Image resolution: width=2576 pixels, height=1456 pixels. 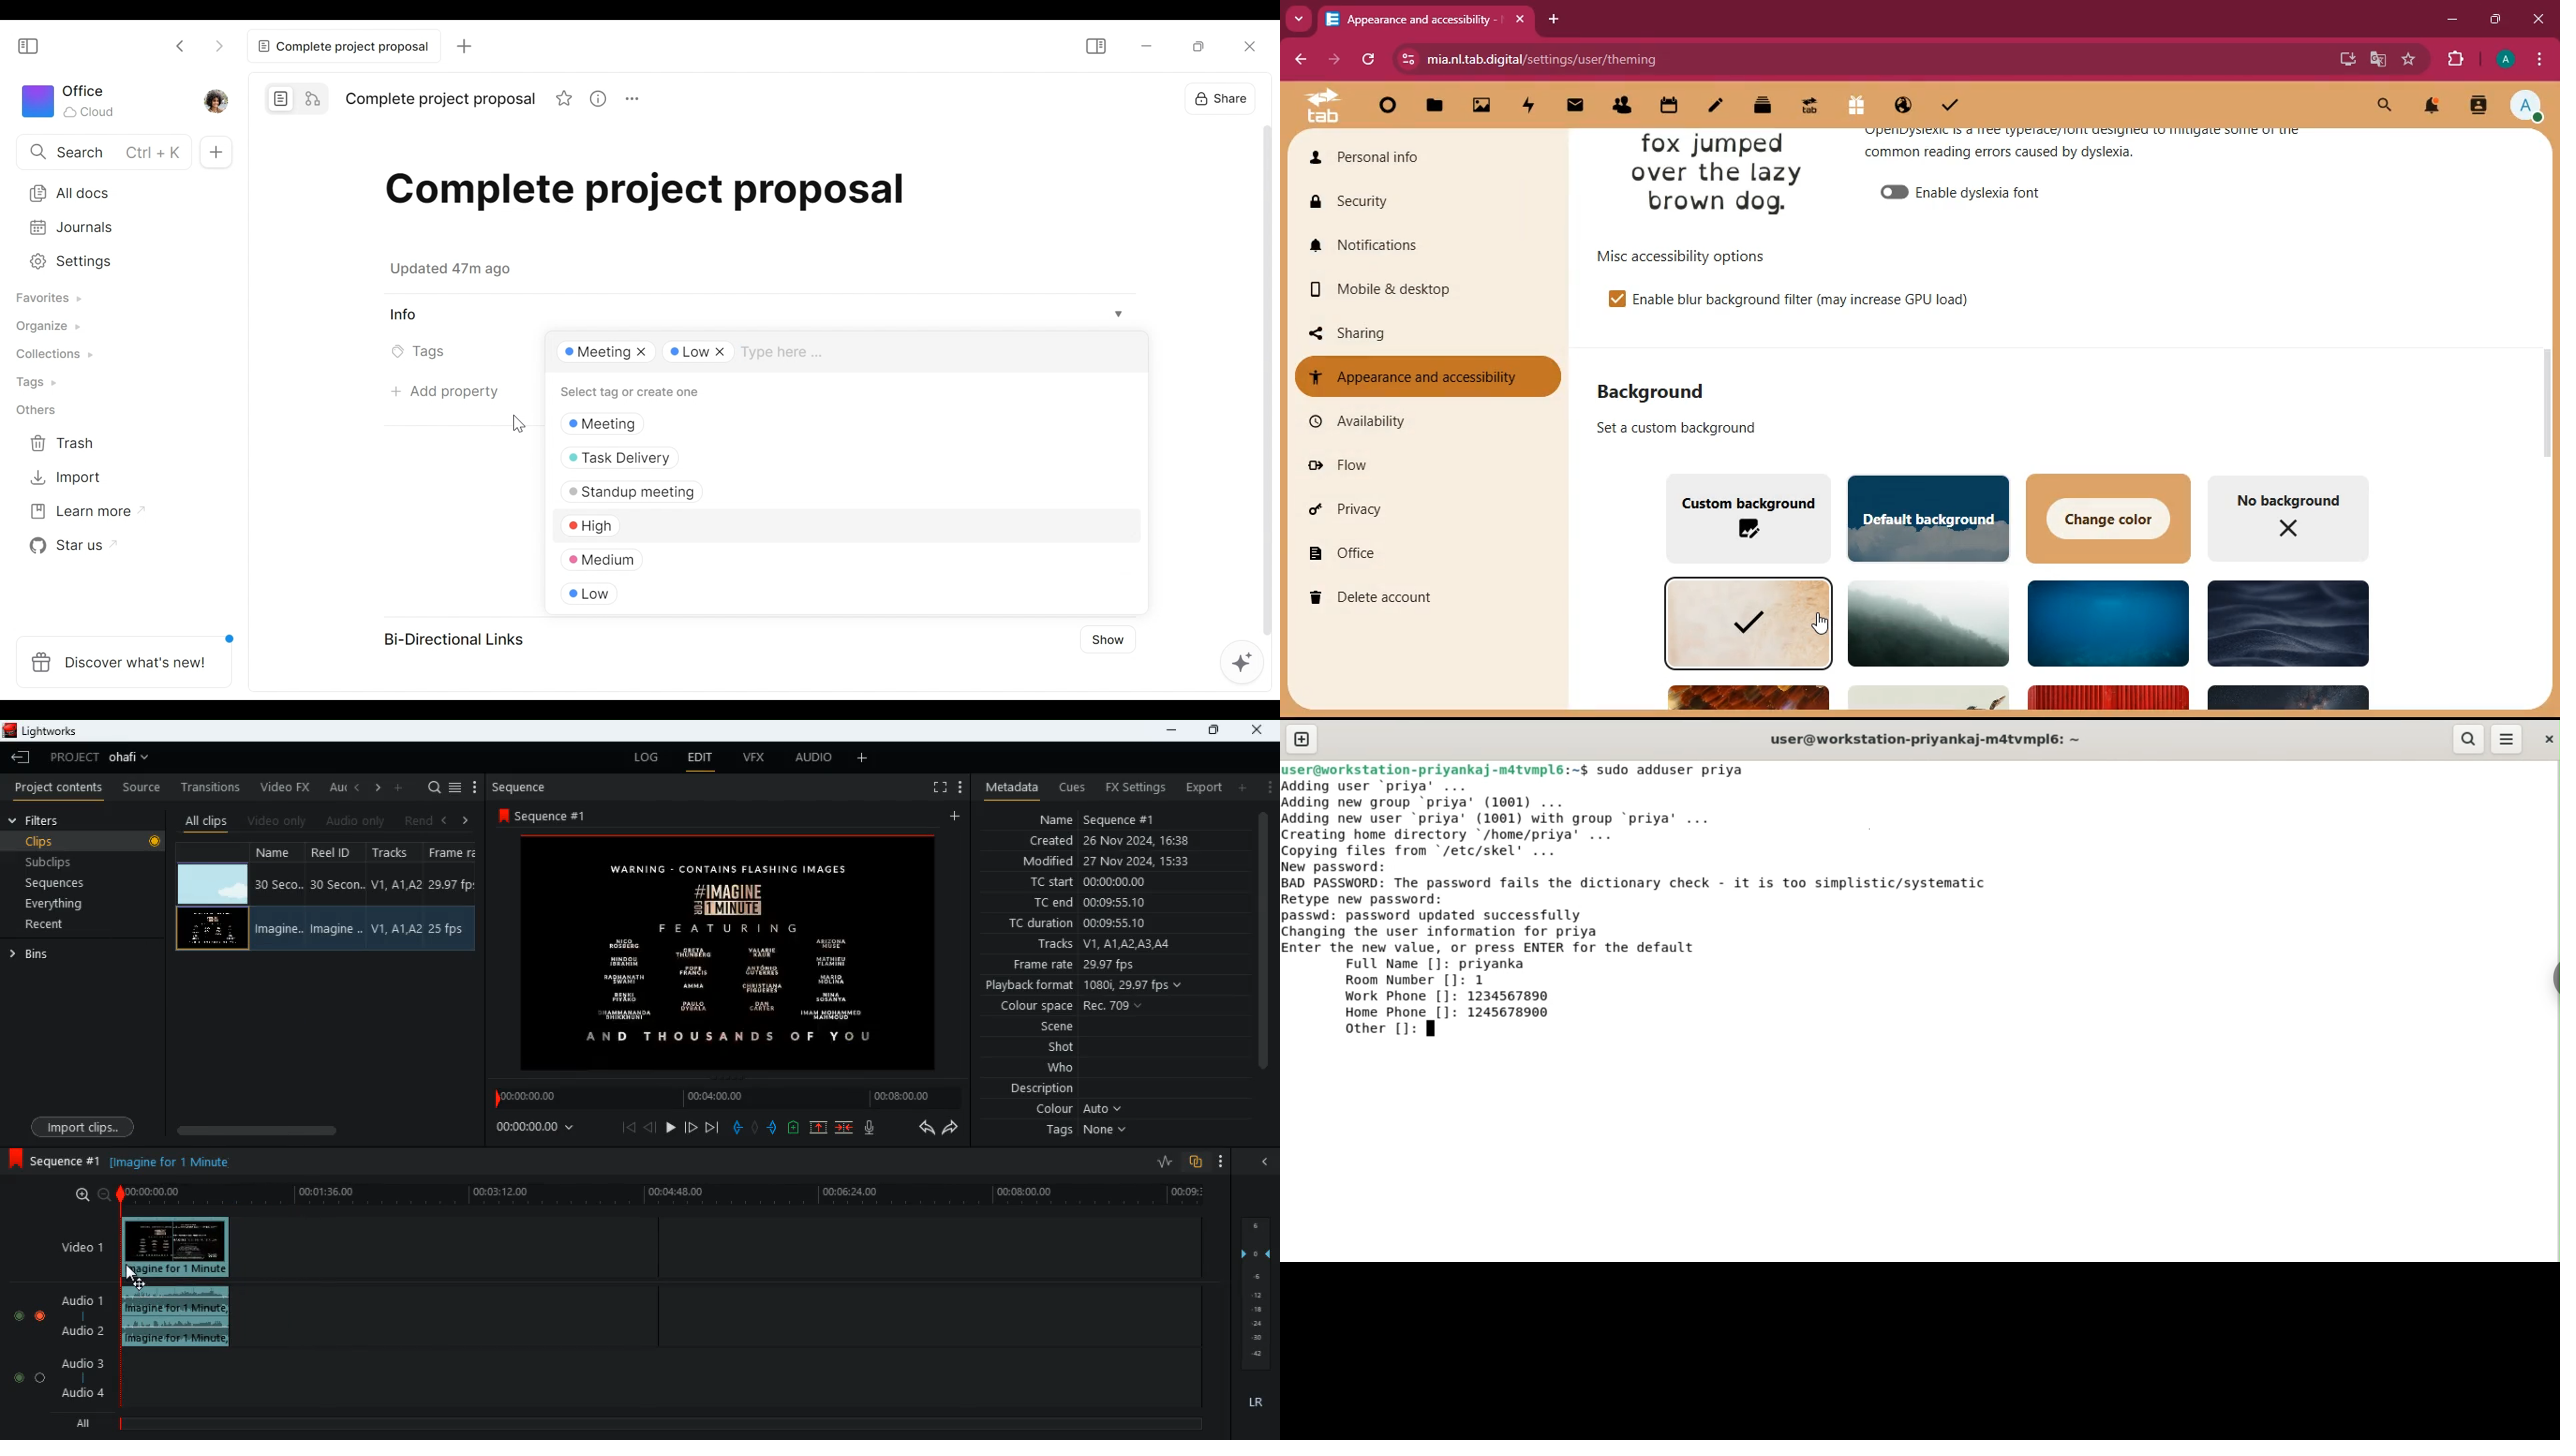 I want to click on audio, so click(x=814, y=760).